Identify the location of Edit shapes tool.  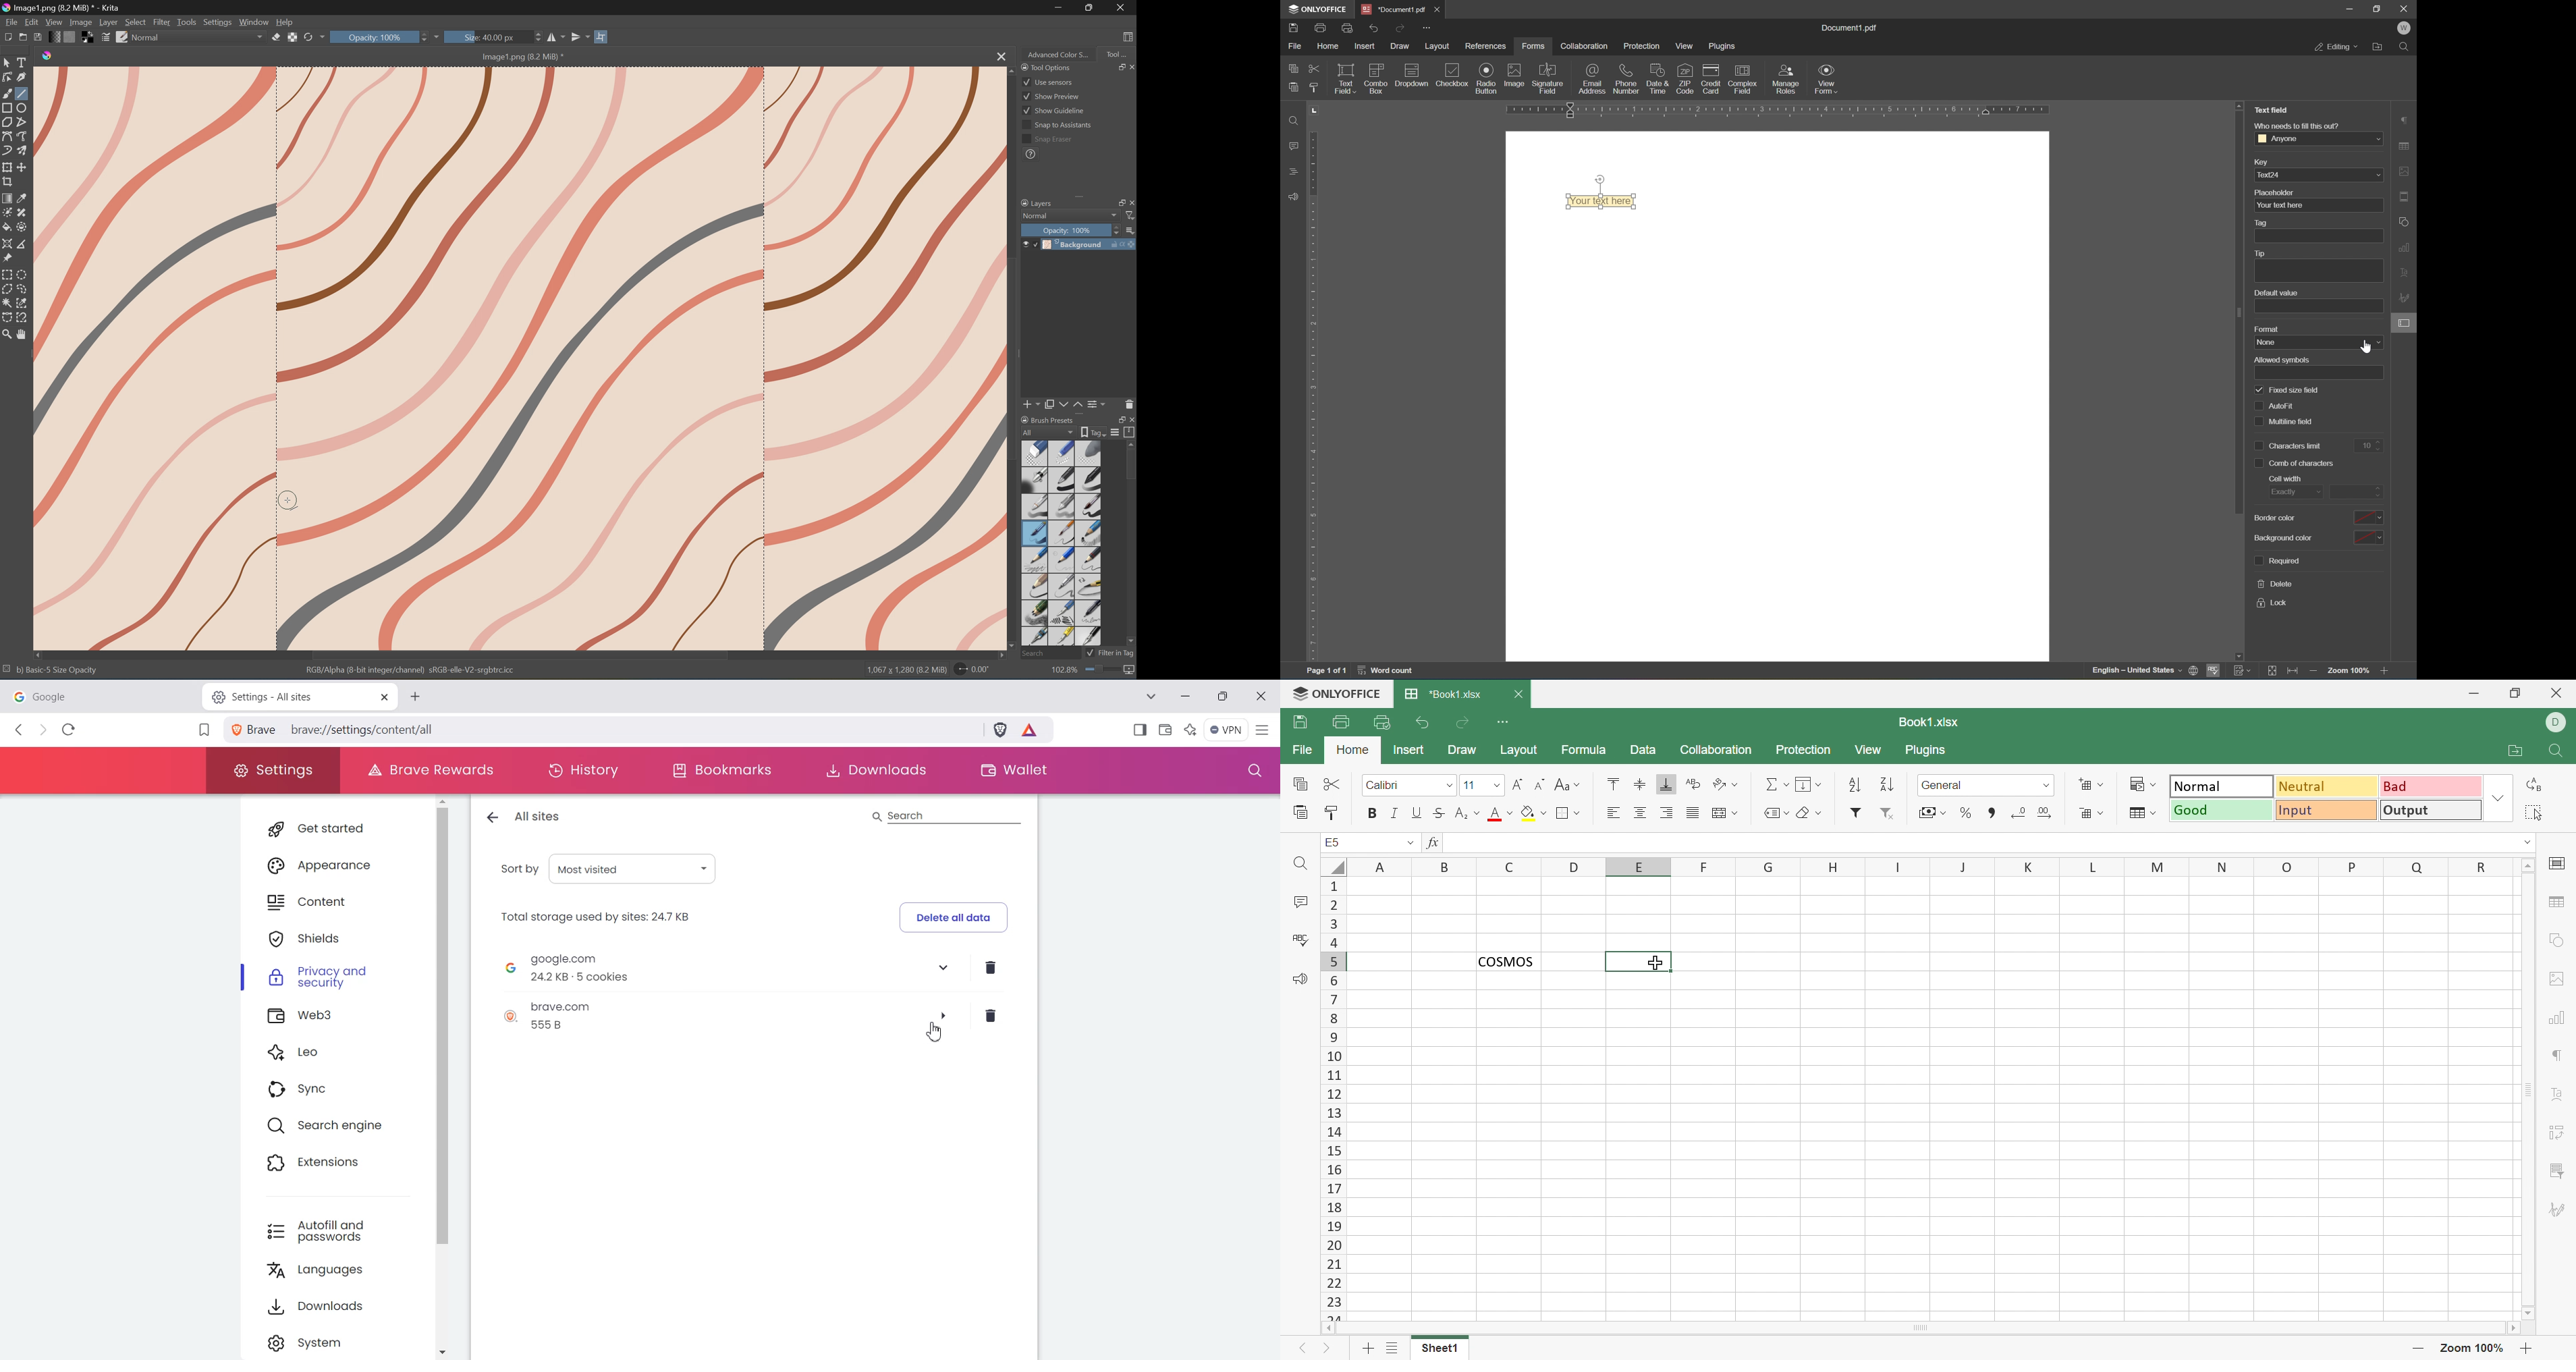
(7, 77).